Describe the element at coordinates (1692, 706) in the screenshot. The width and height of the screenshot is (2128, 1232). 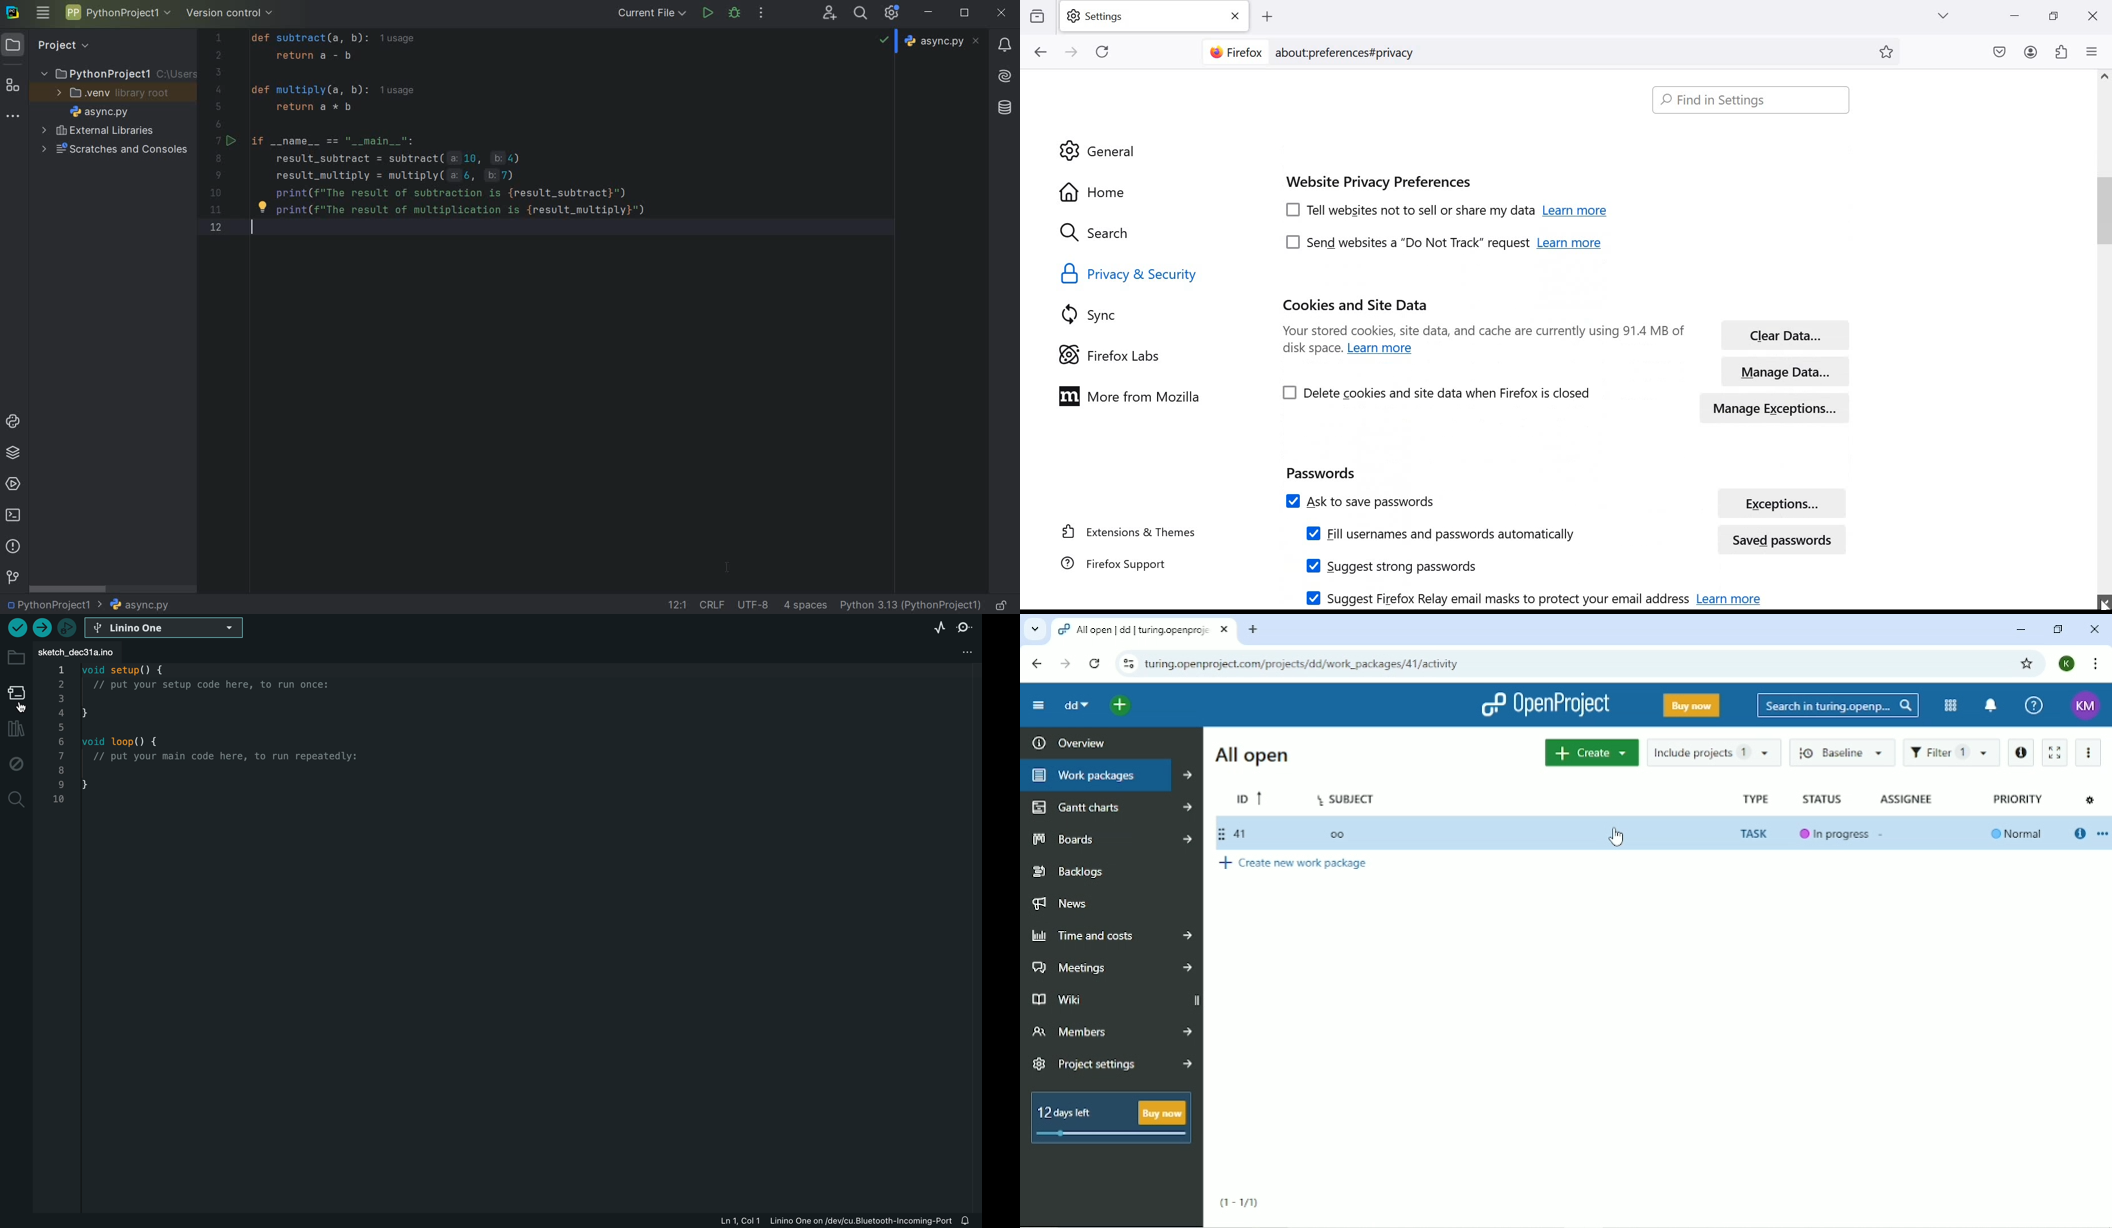
I see `Buy now` at that location.